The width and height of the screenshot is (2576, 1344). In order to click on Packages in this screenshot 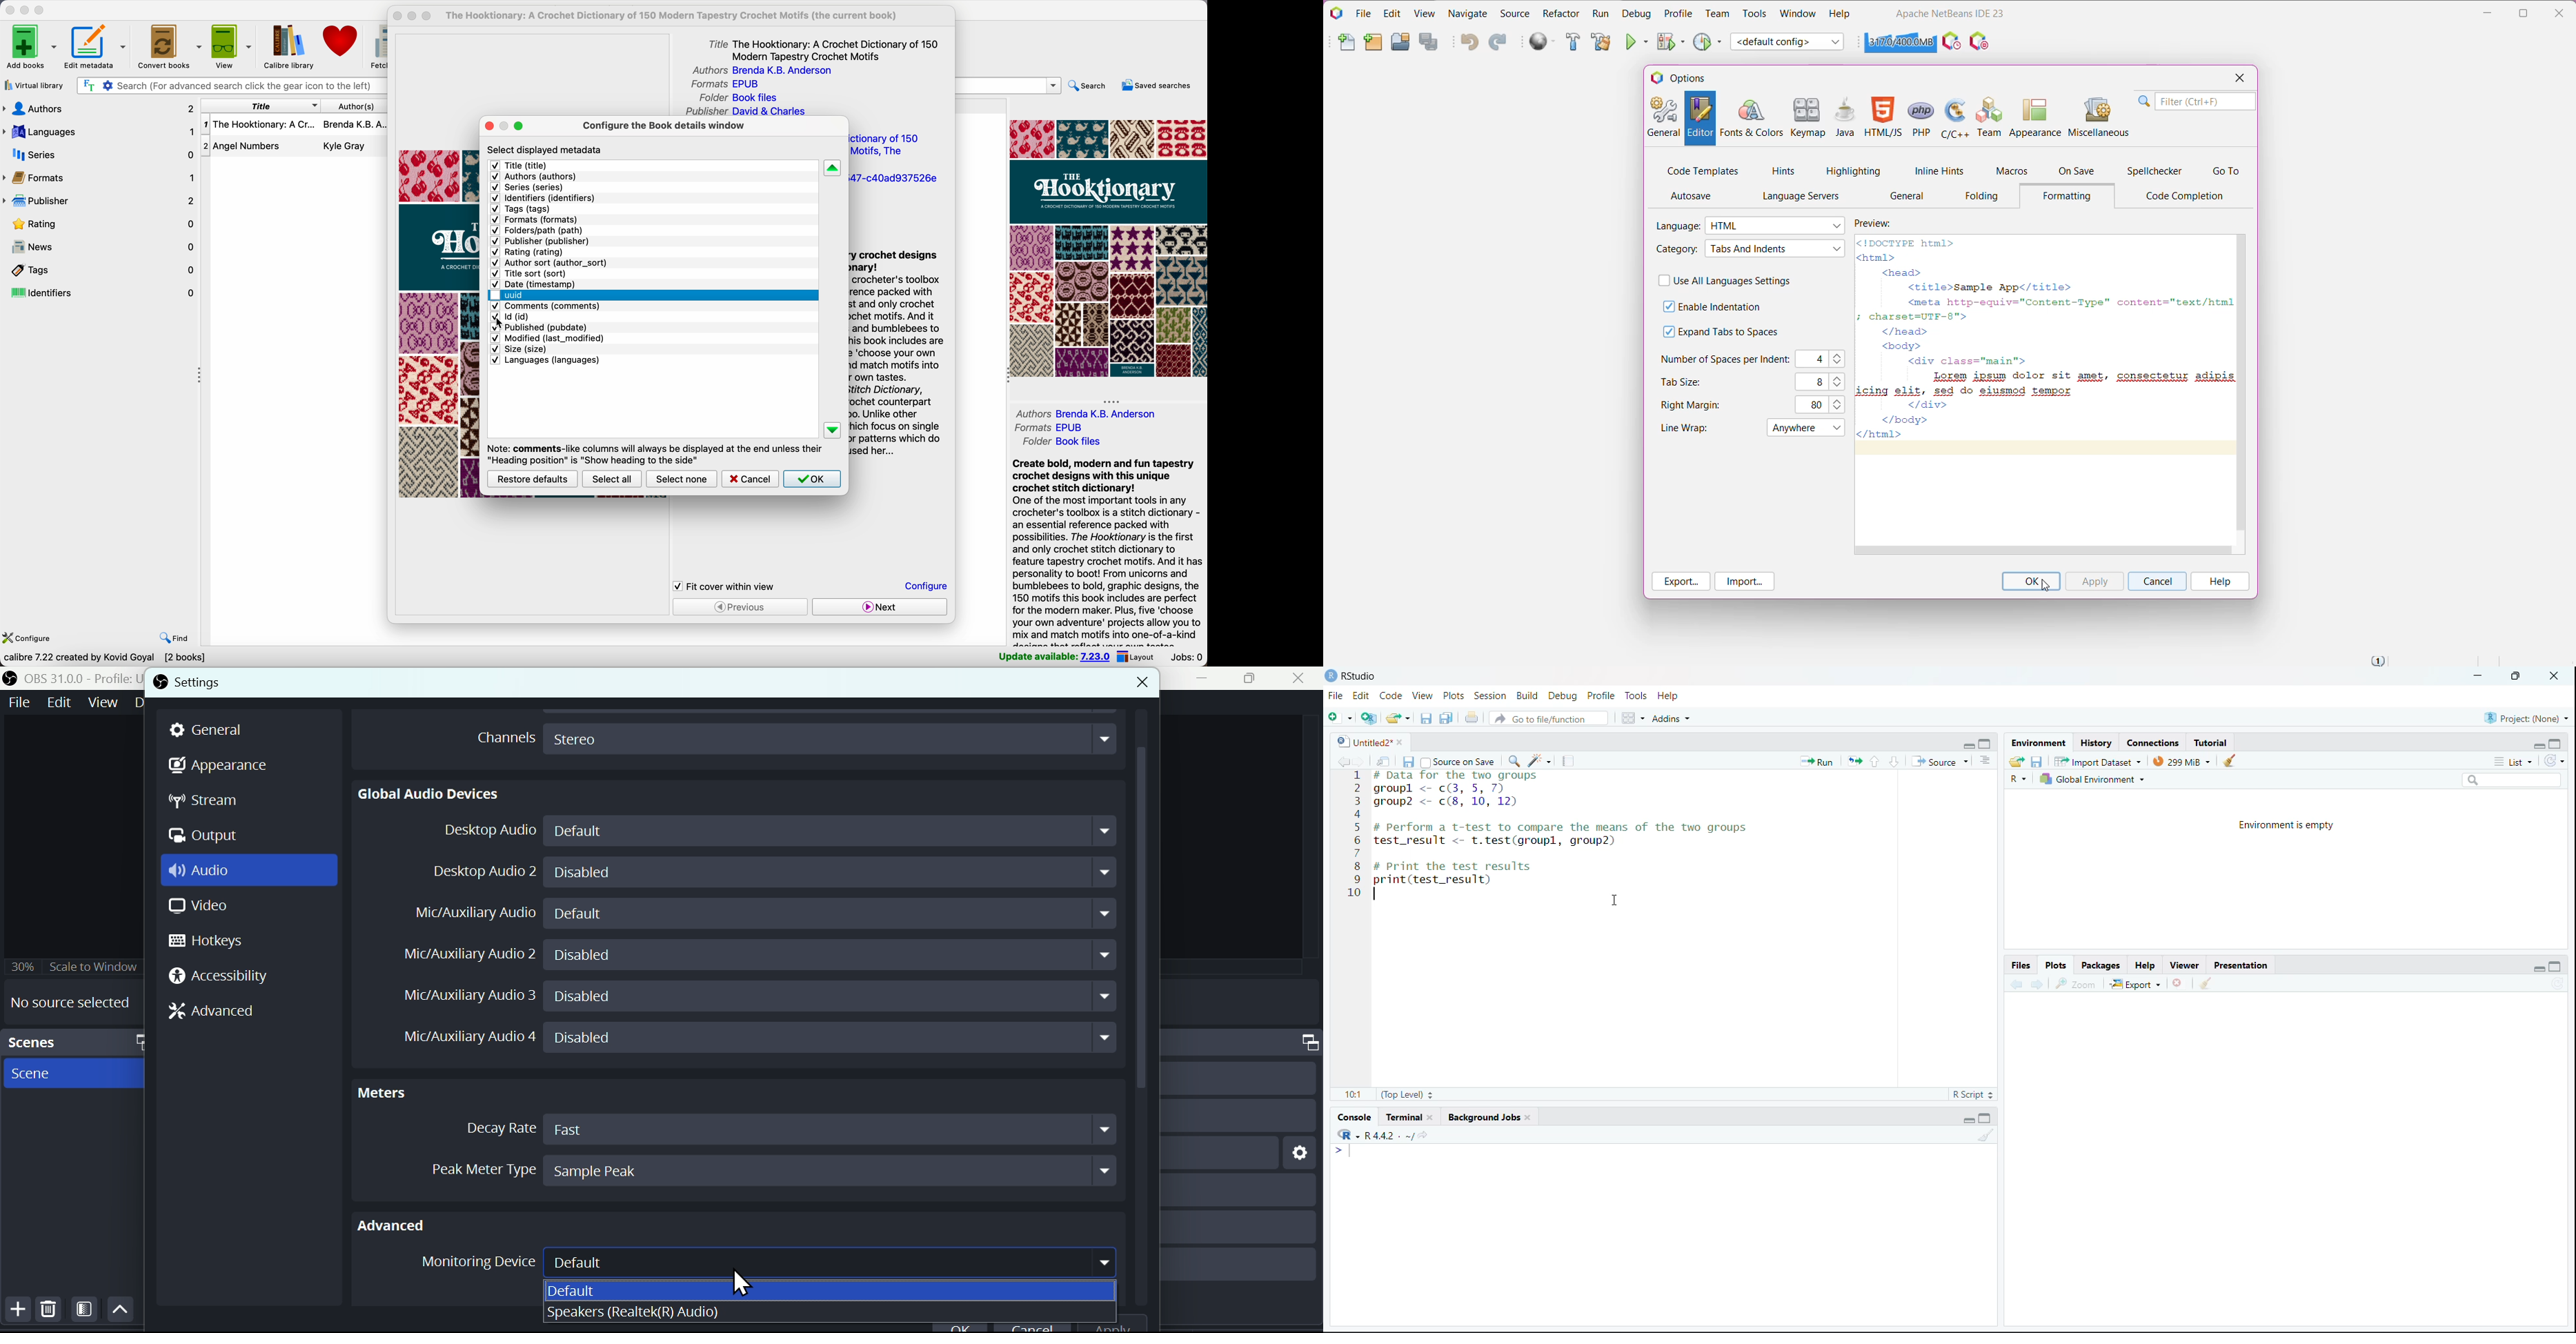, I will do `click(2102, 965)`.